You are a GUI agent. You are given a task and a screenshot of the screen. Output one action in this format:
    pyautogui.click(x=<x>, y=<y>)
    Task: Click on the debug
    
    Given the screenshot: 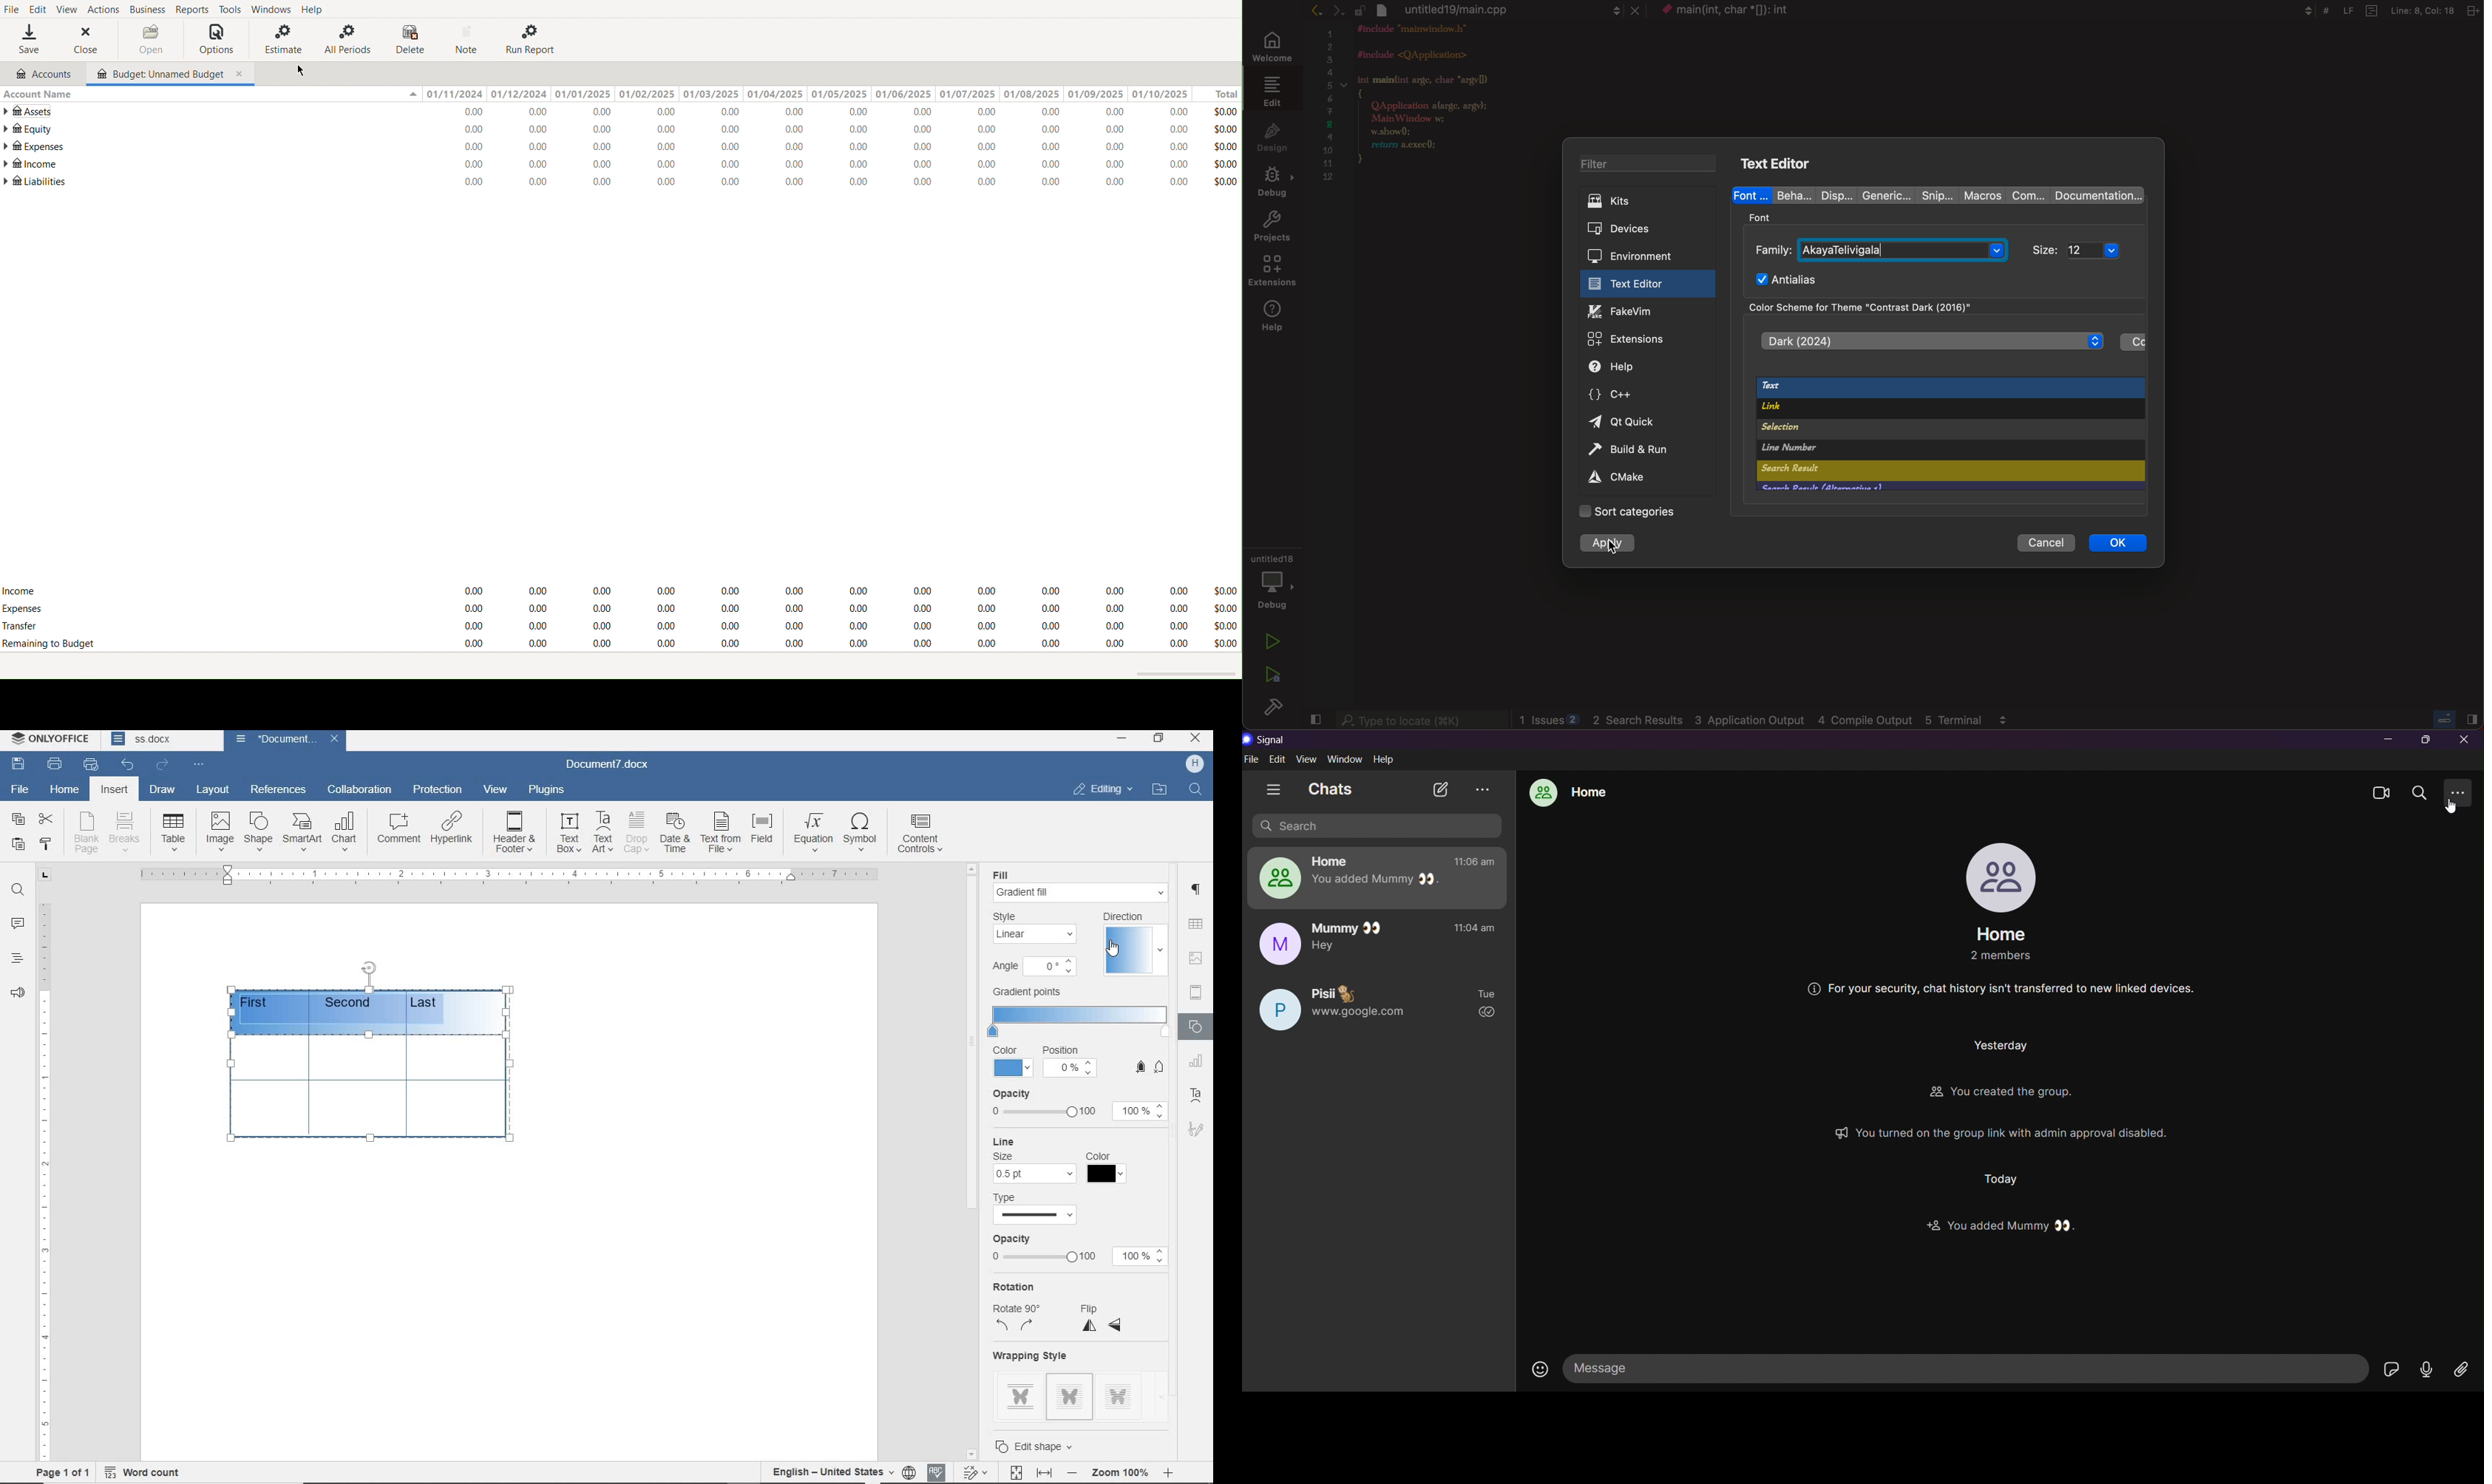 What is the action you would take?
    pyautogui.click(x=1272, y=184)
    